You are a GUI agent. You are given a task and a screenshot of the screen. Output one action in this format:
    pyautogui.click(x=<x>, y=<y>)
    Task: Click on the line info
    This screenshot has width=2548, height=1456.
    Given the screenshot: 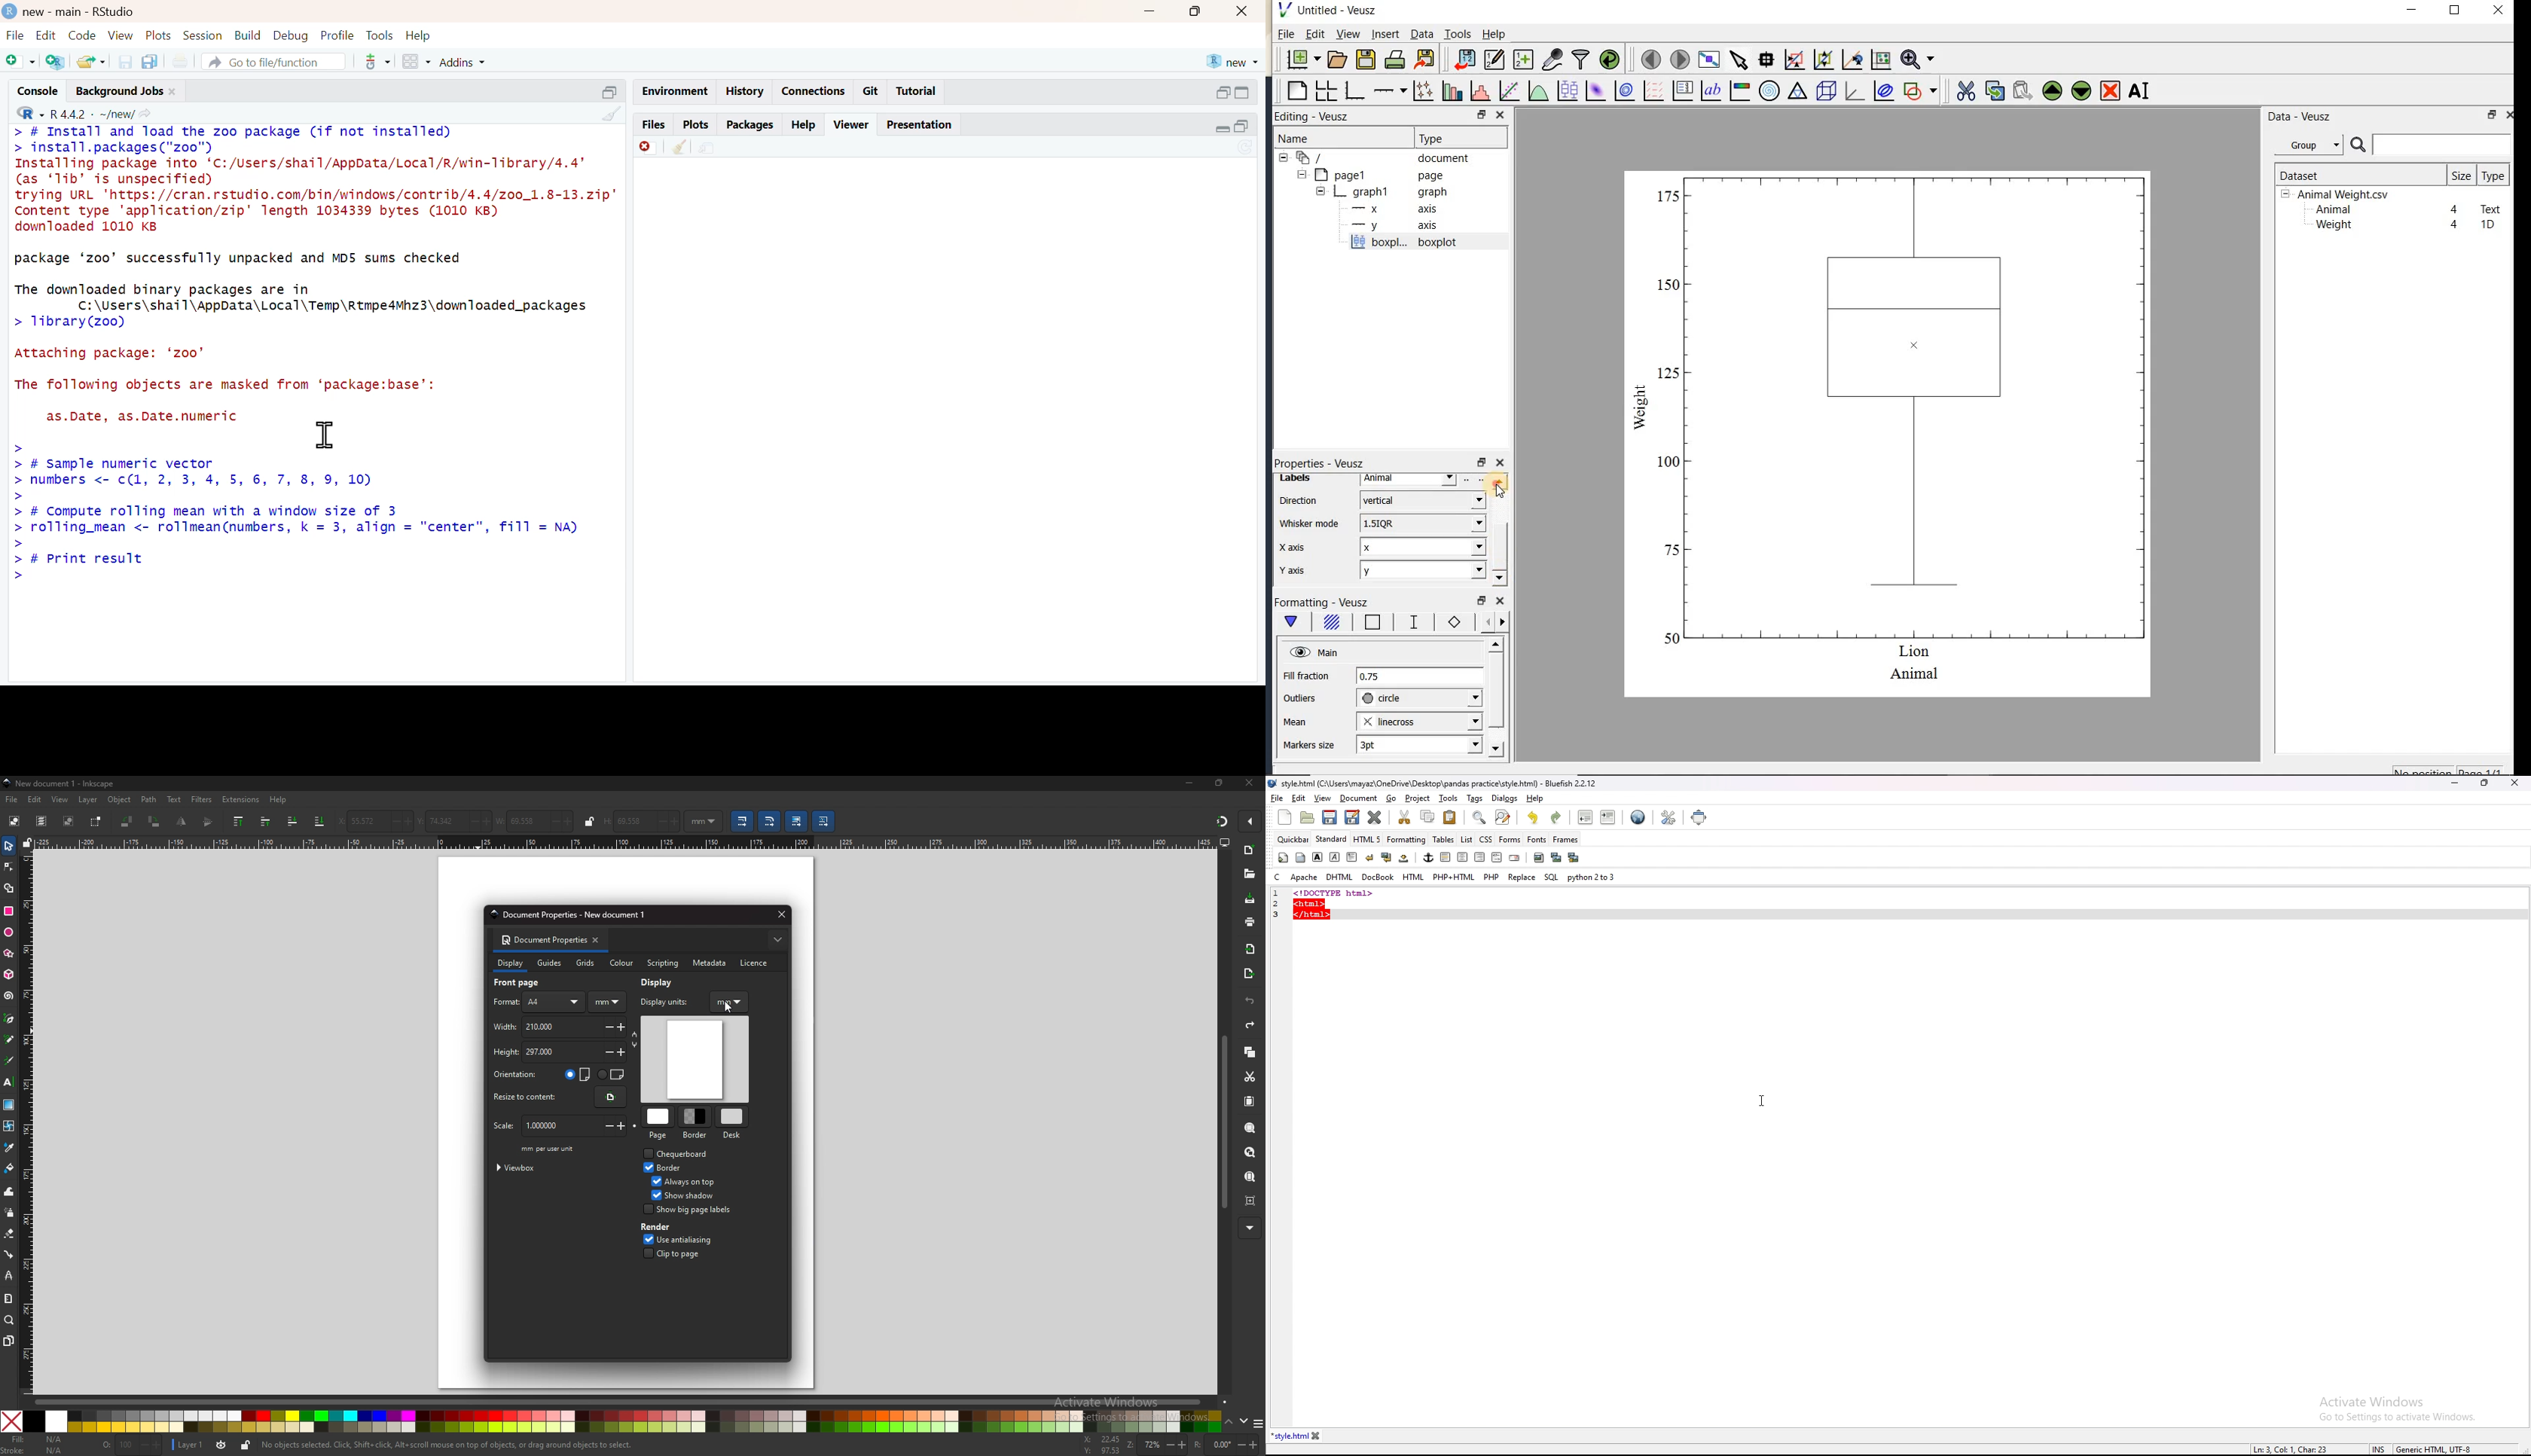 What is the action you would take?
    pyautogui.click(x=2292, y=1448)
    